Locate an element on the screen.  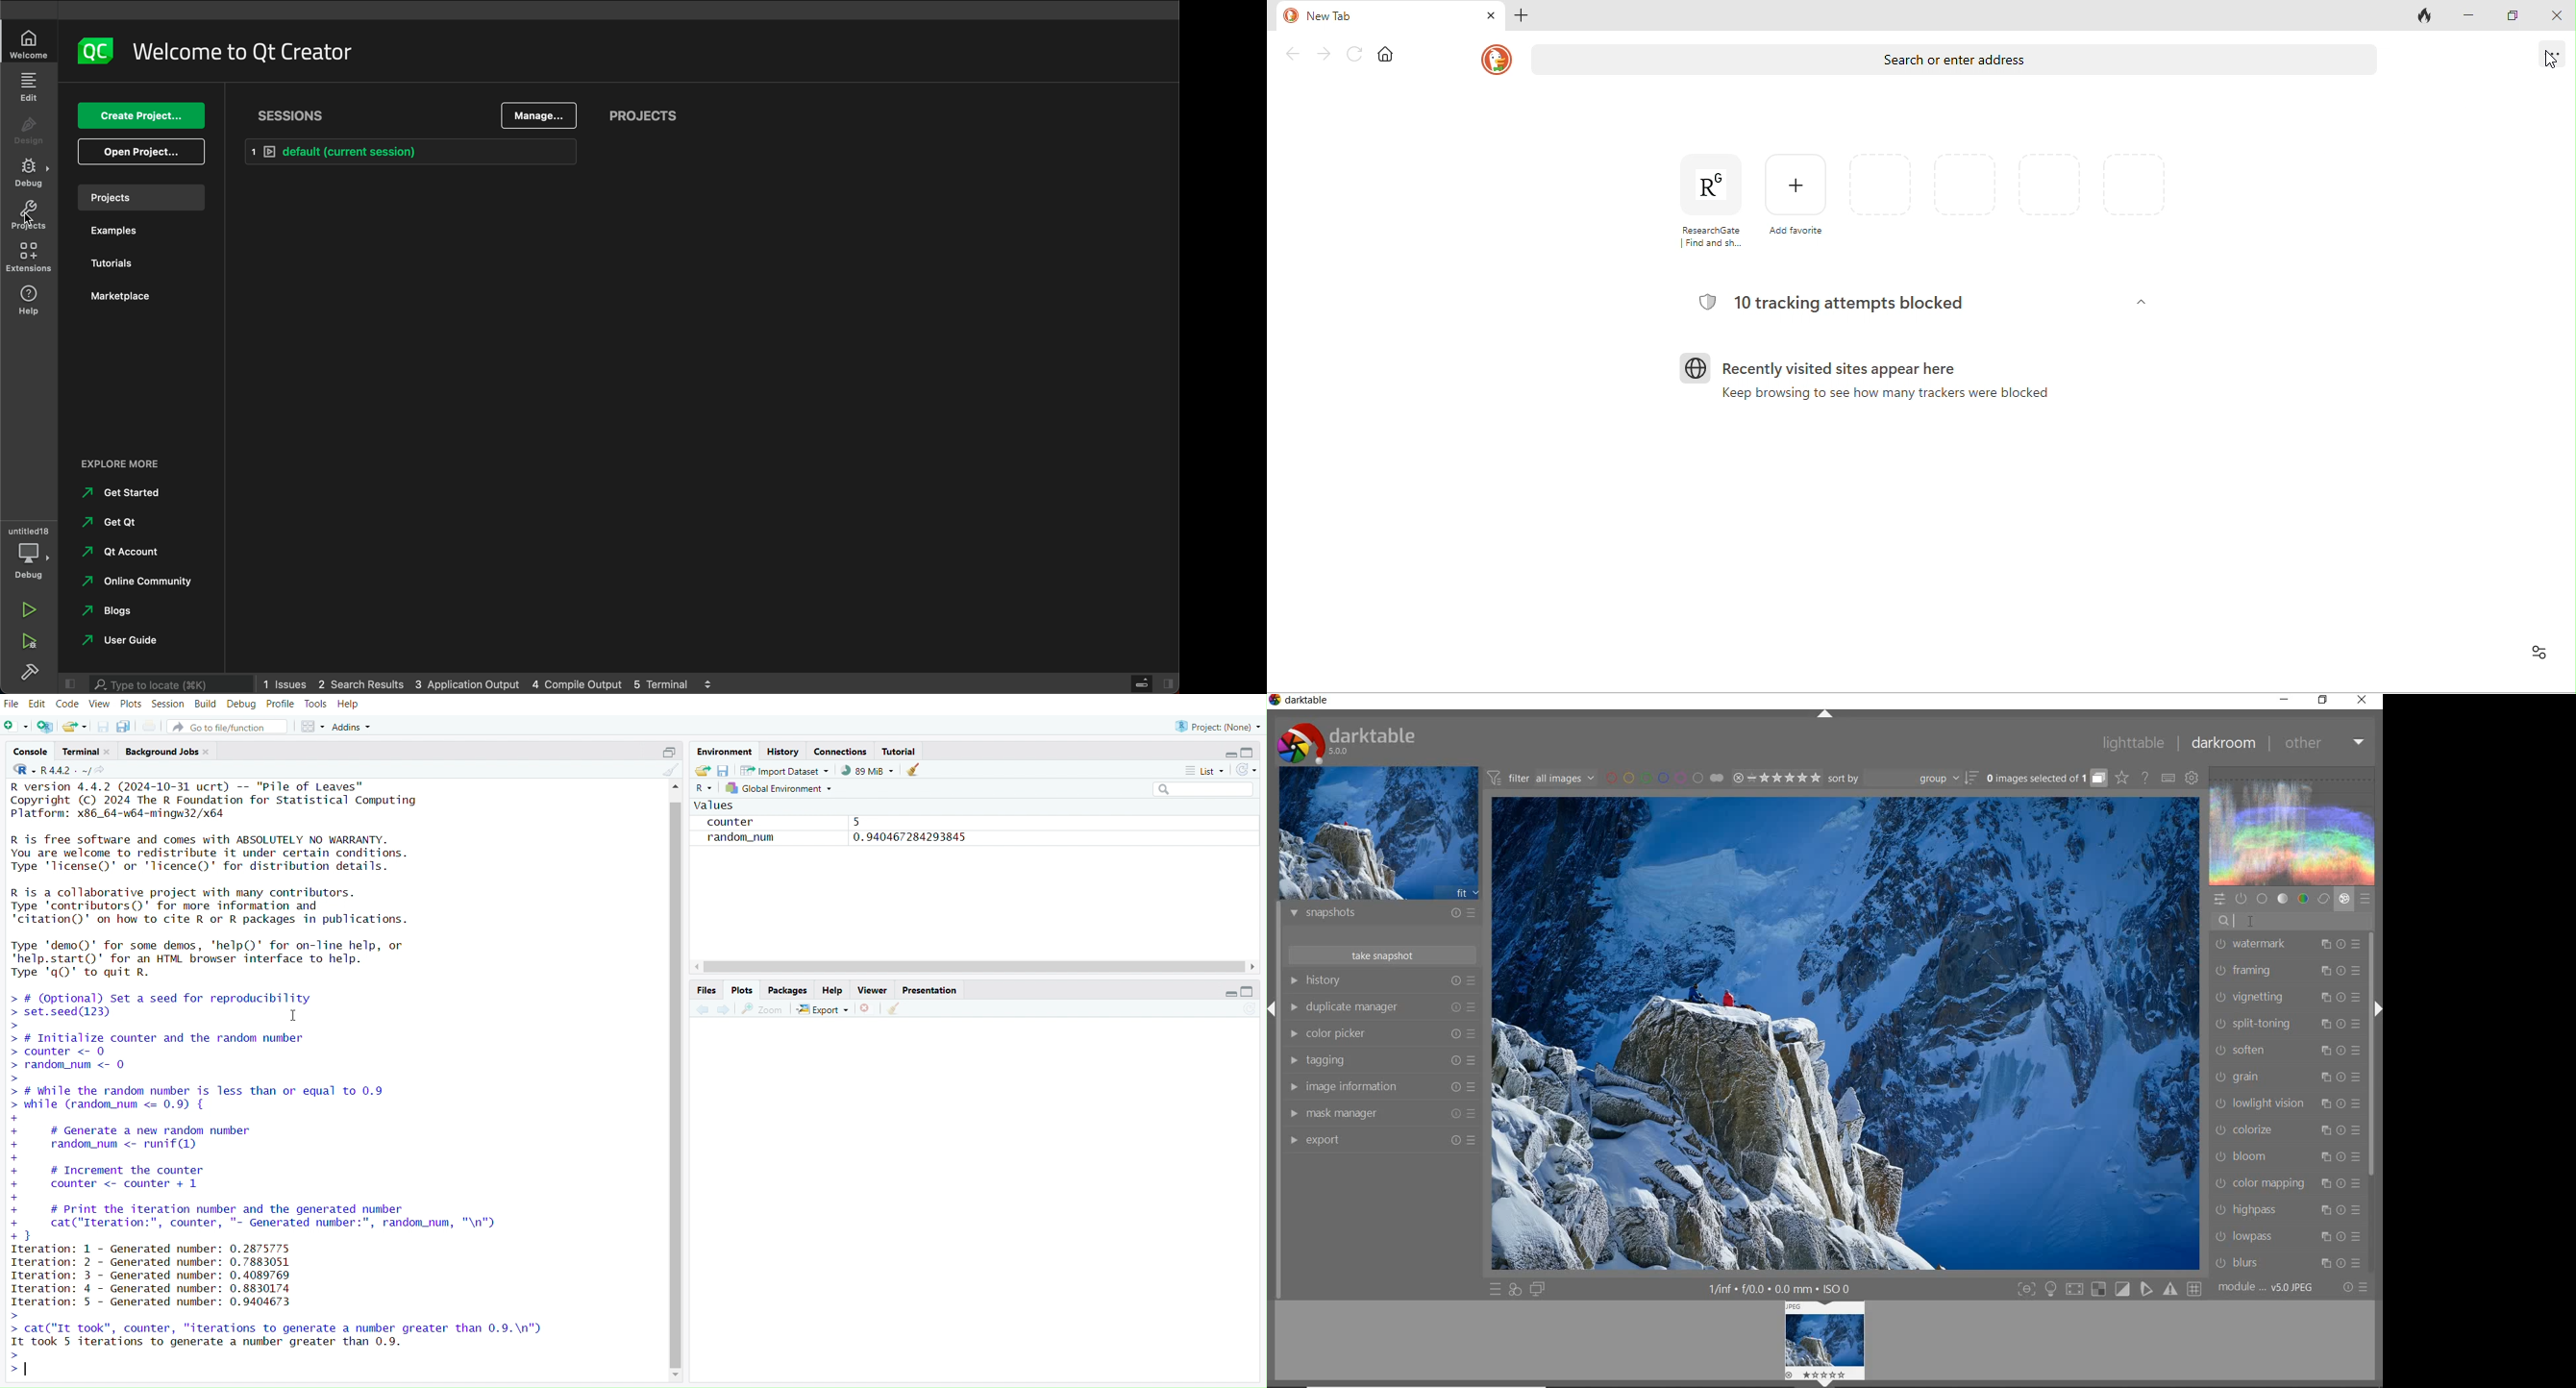
tagging is located at coordinates (1381, 1061).